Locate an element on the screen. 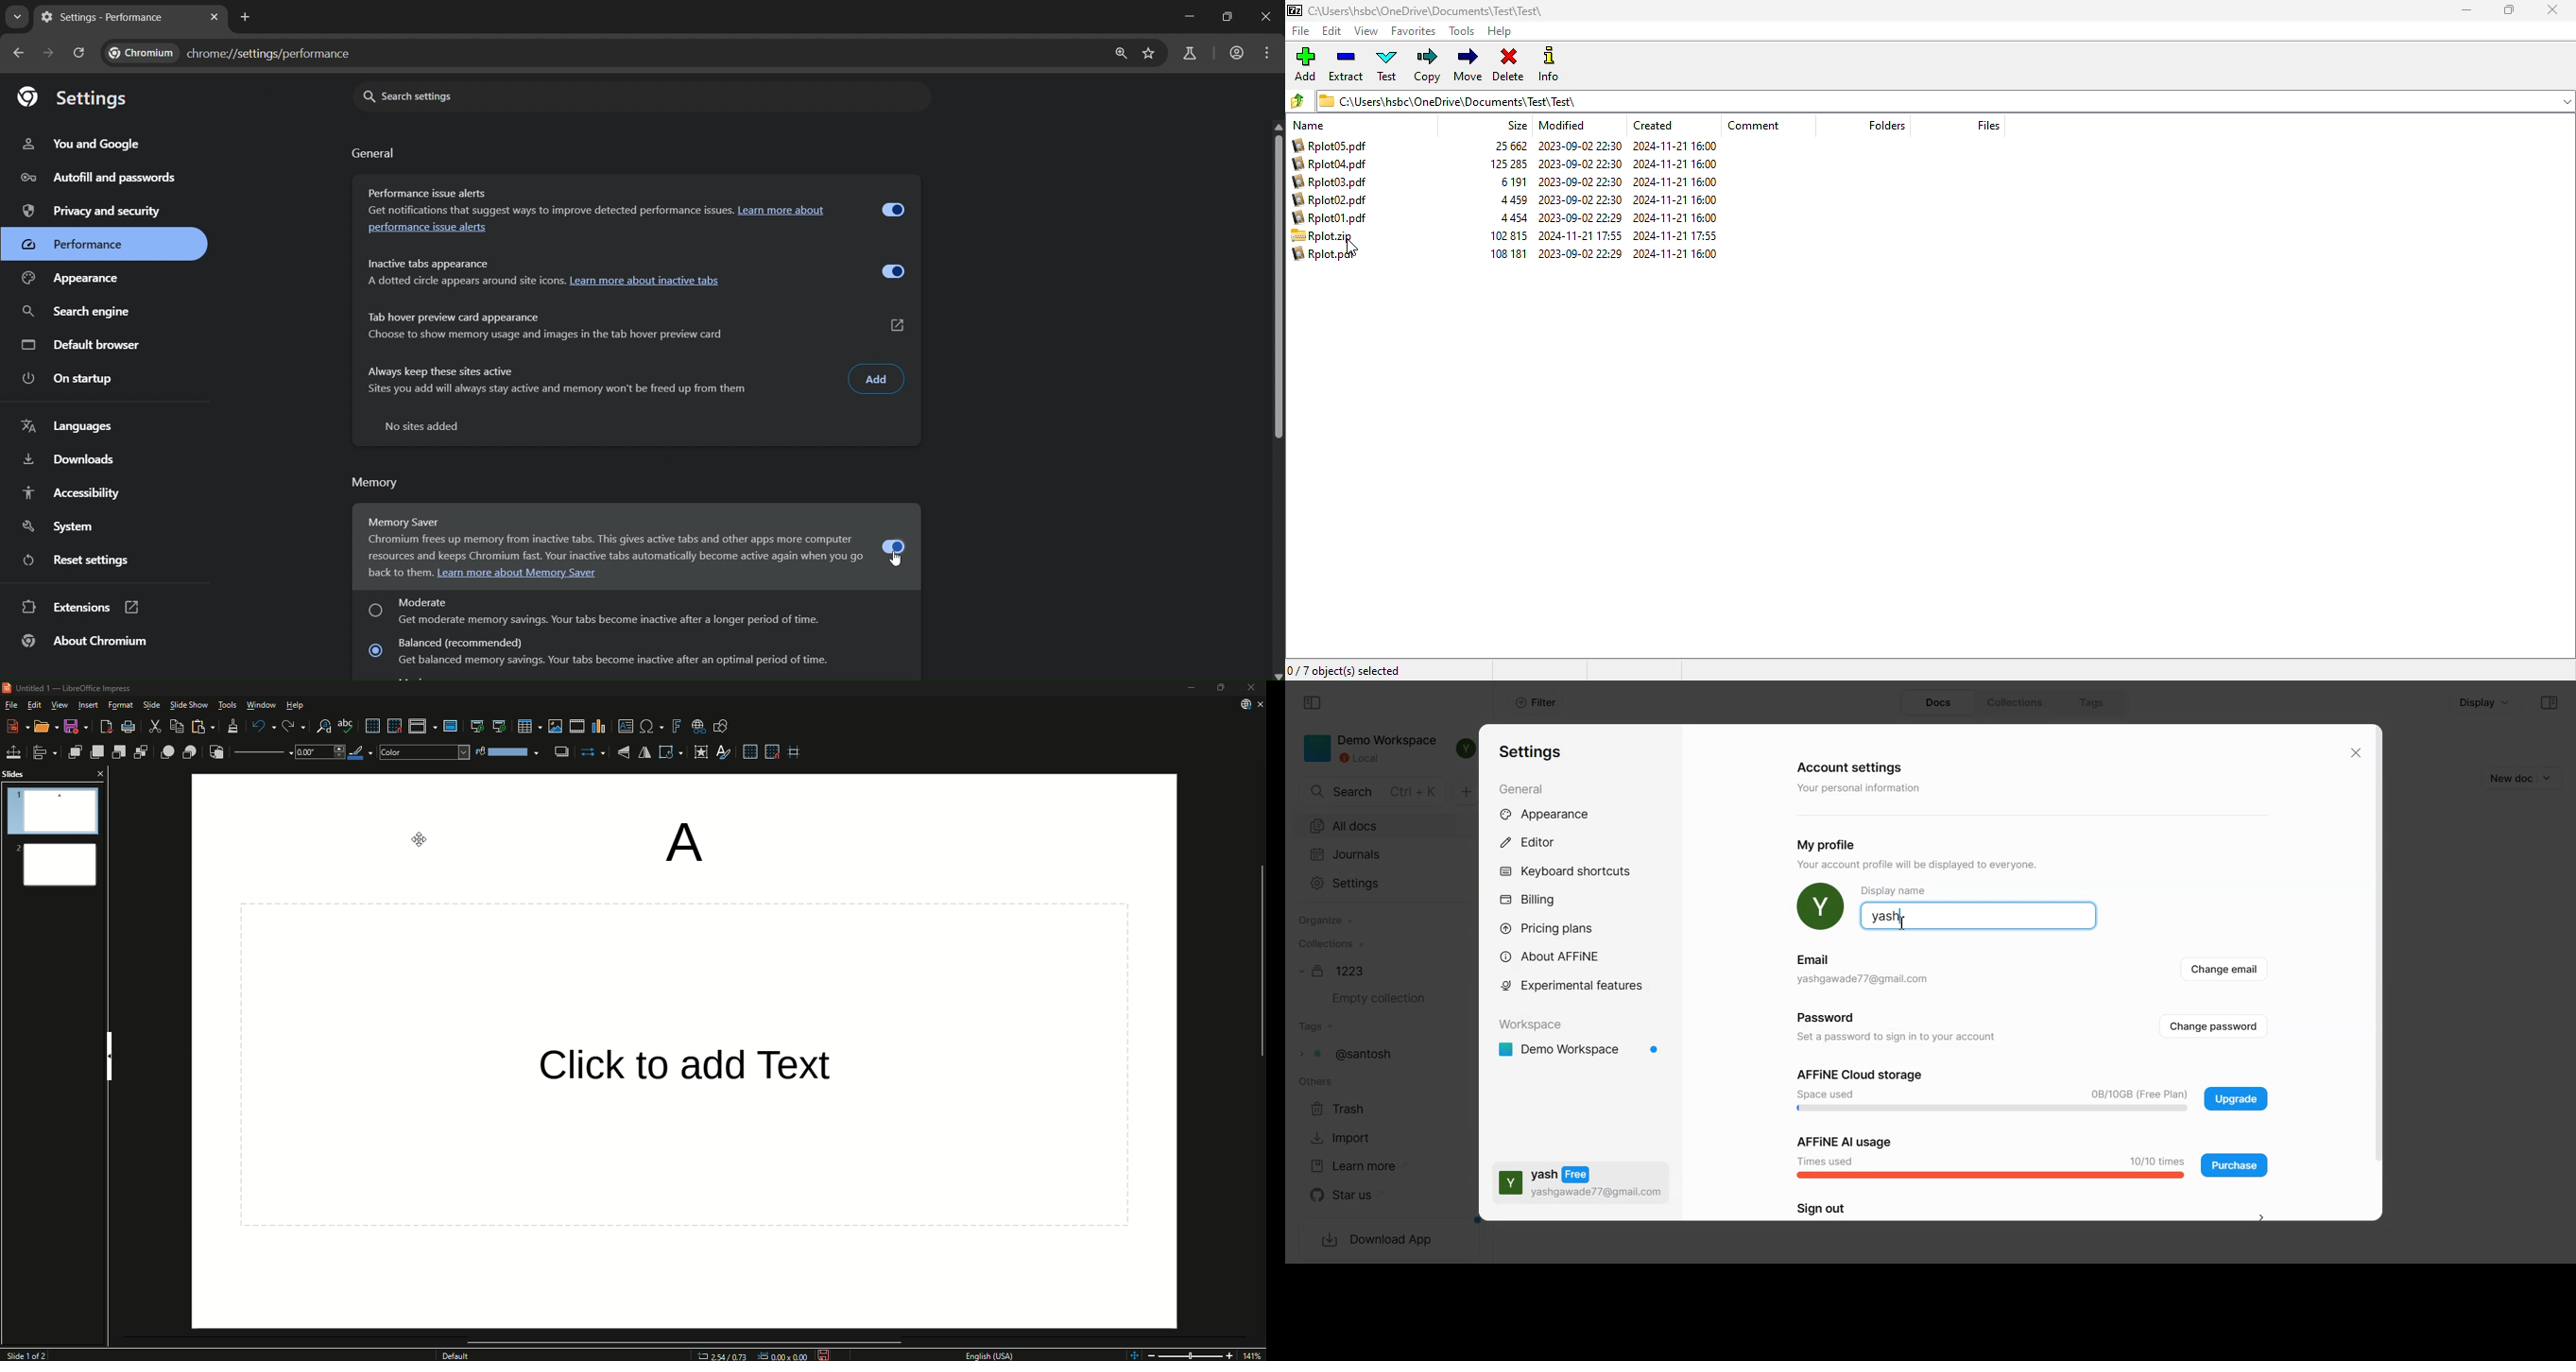 The height and width of the screenshot is (1372, 2576). English USA is located at coordinates (994, 1354).